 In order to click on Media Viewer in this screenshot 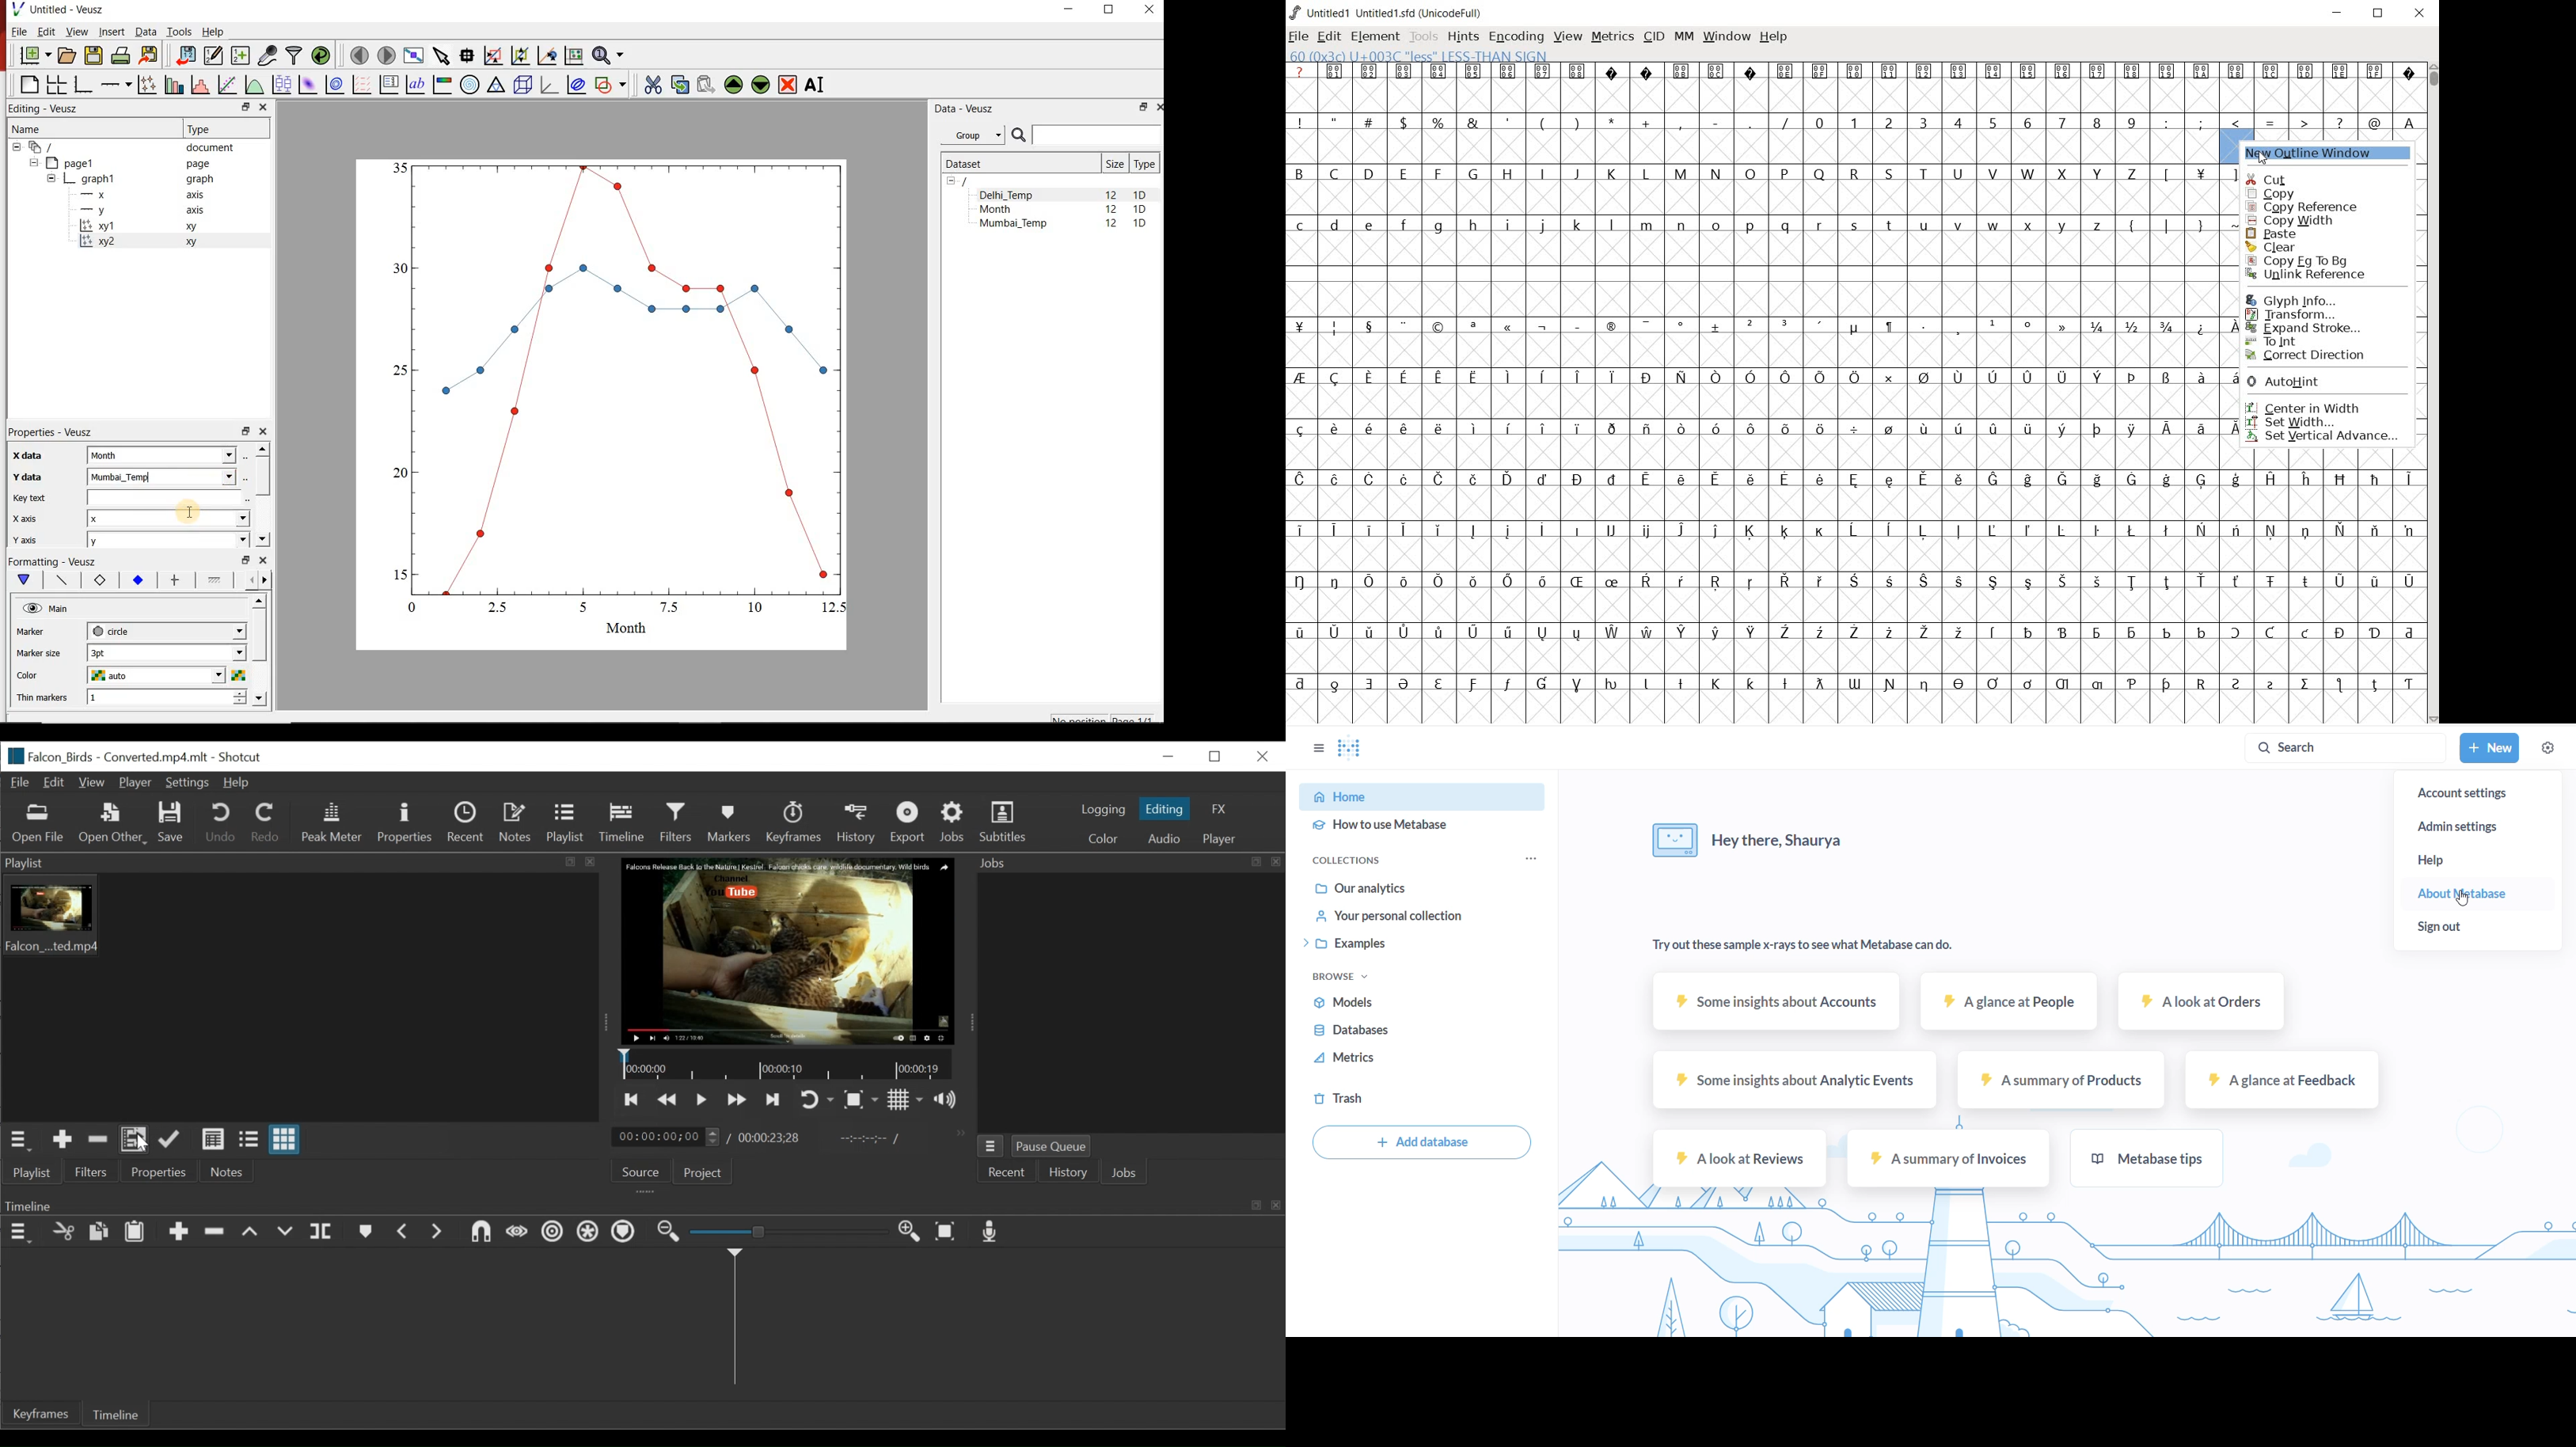, I will do `click(786, 952)`.